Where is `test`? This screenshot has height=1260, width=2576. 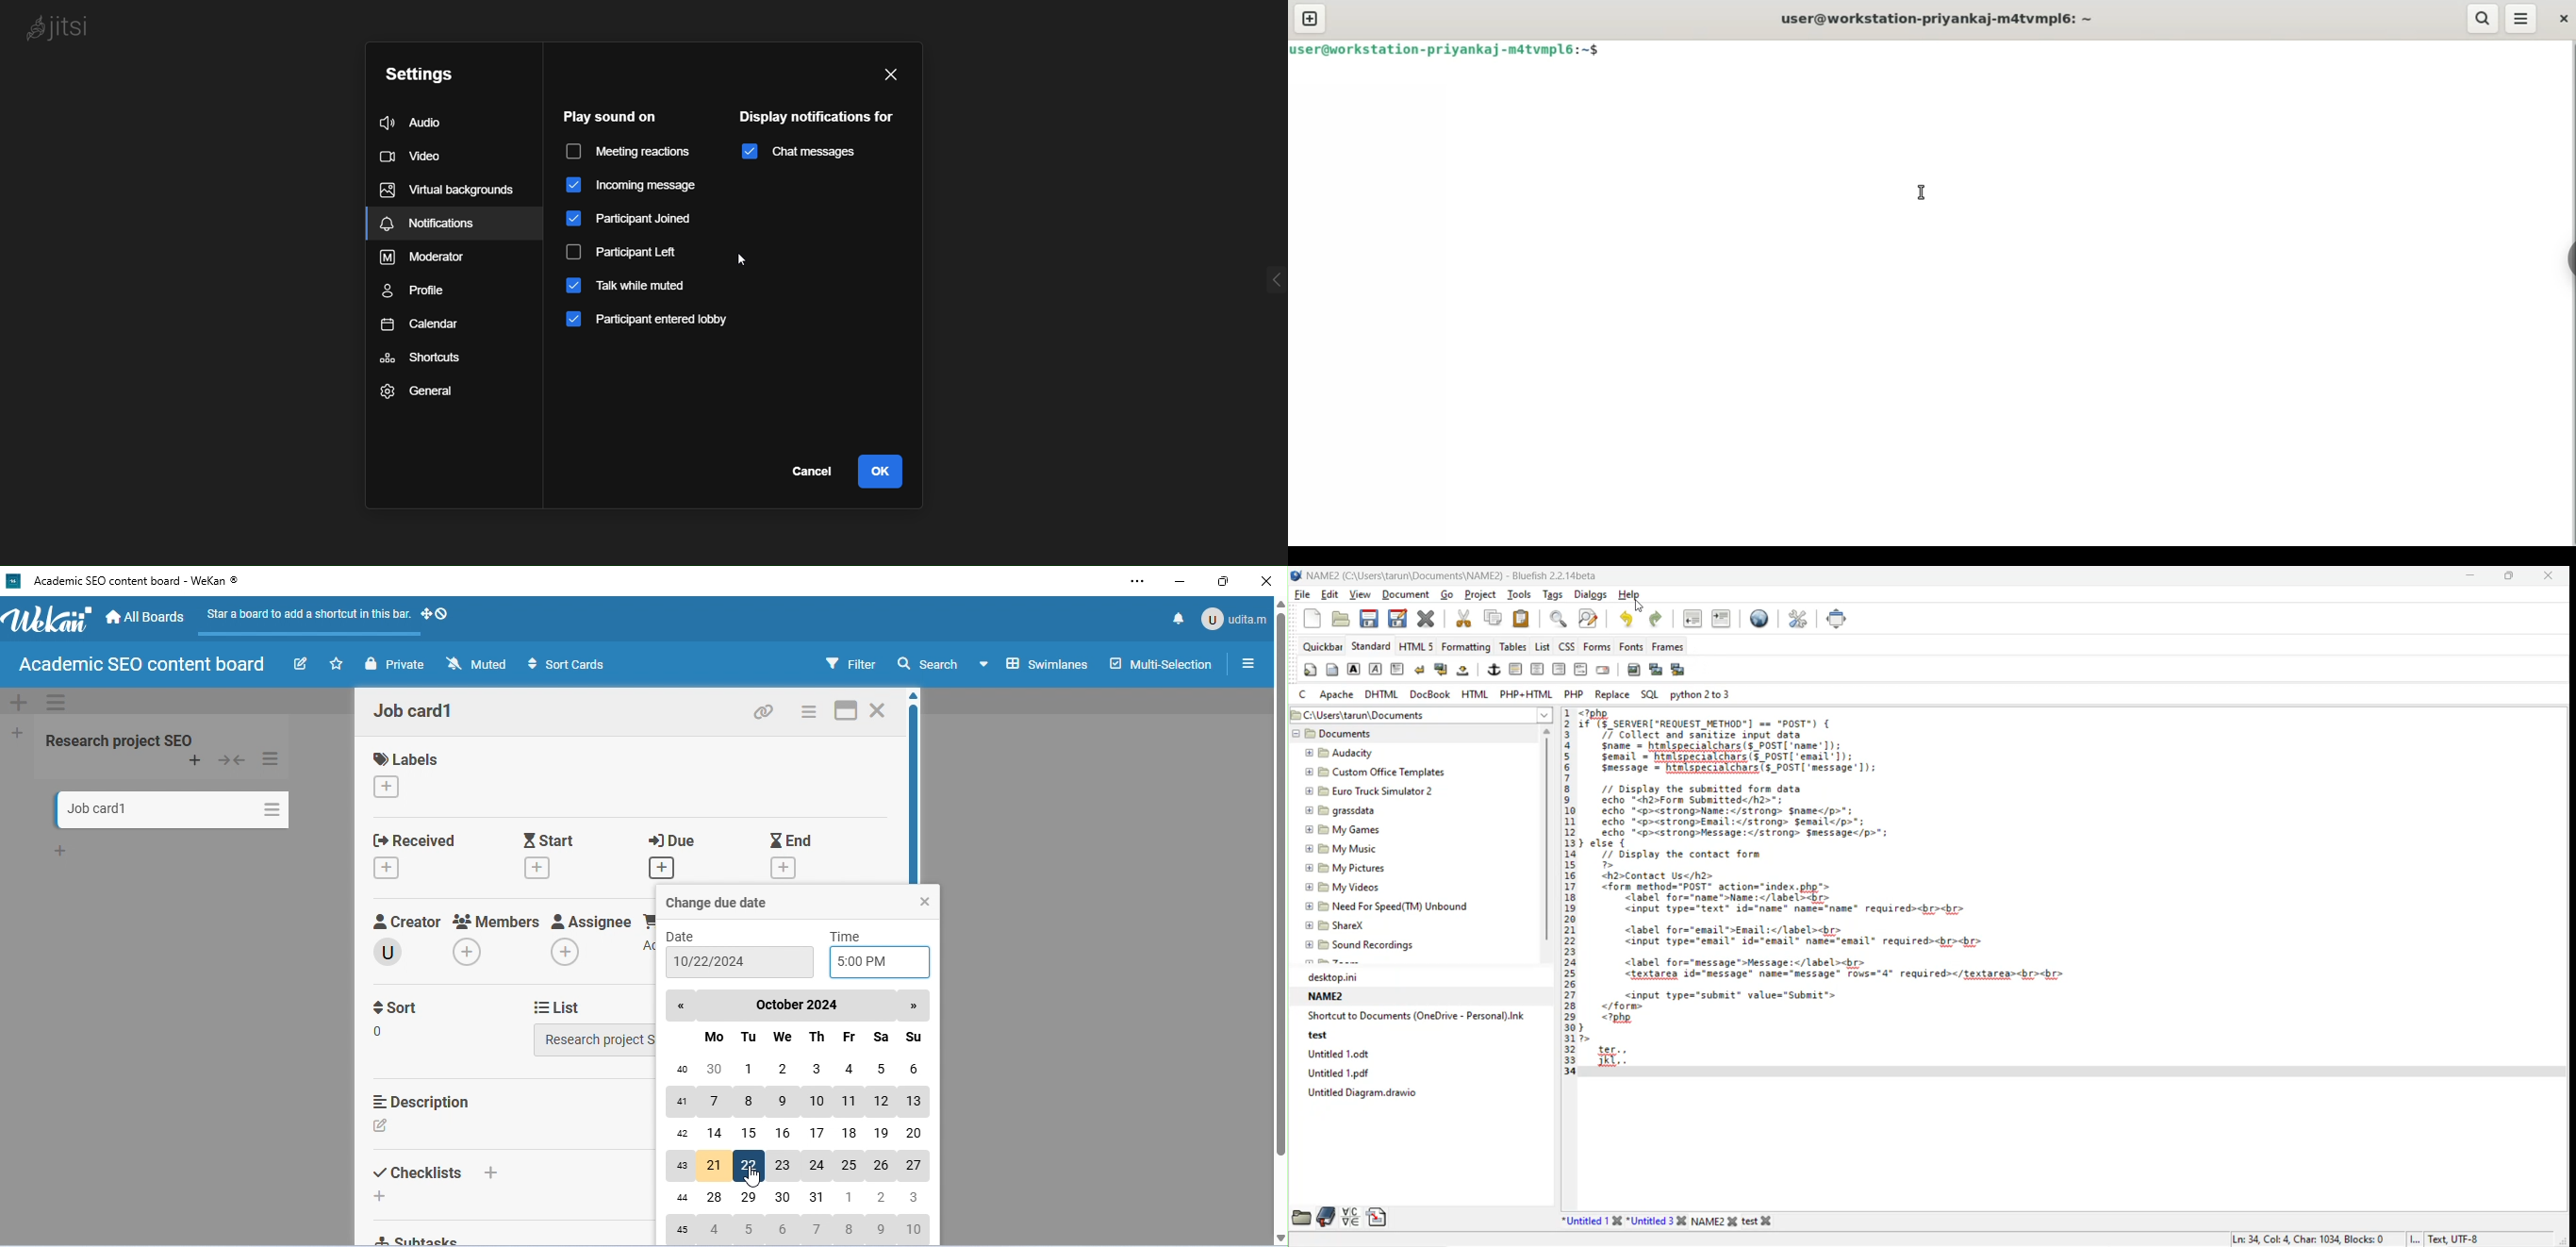 test is located at coordinates (1762, 1219).